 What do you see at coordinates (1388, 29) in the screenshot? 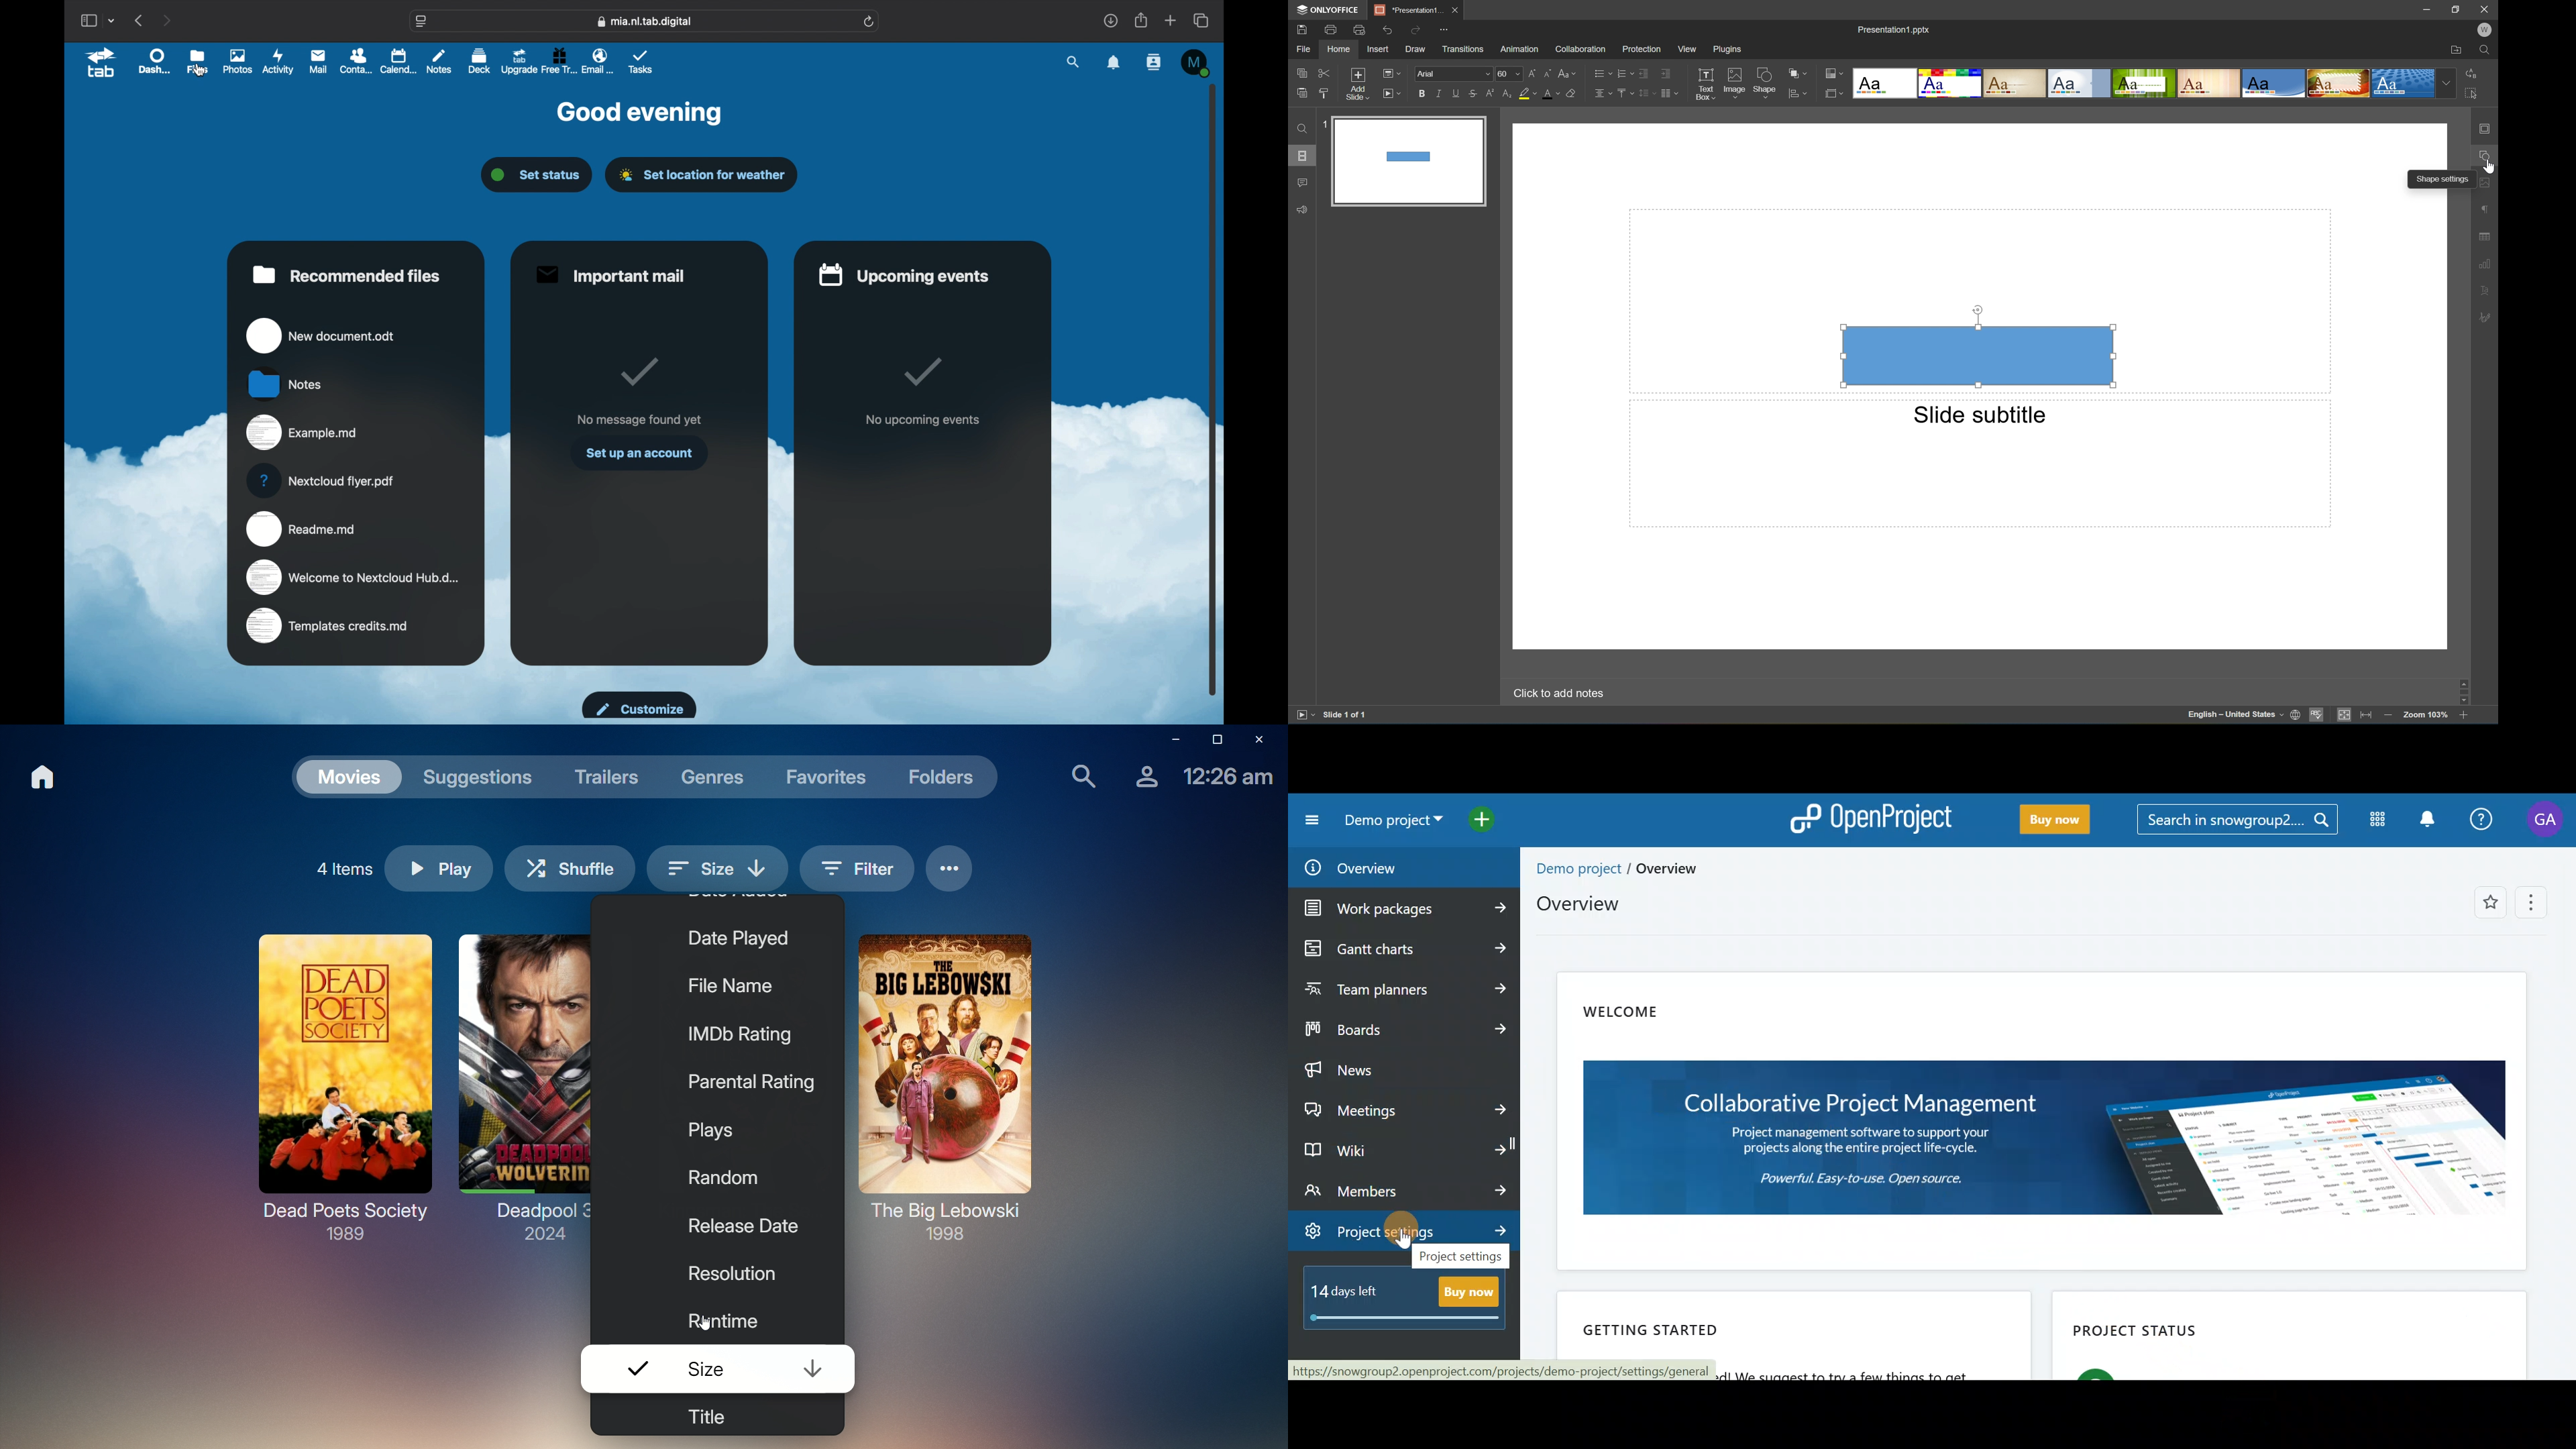
I see `Undo` at bounding box center [1388, 29].